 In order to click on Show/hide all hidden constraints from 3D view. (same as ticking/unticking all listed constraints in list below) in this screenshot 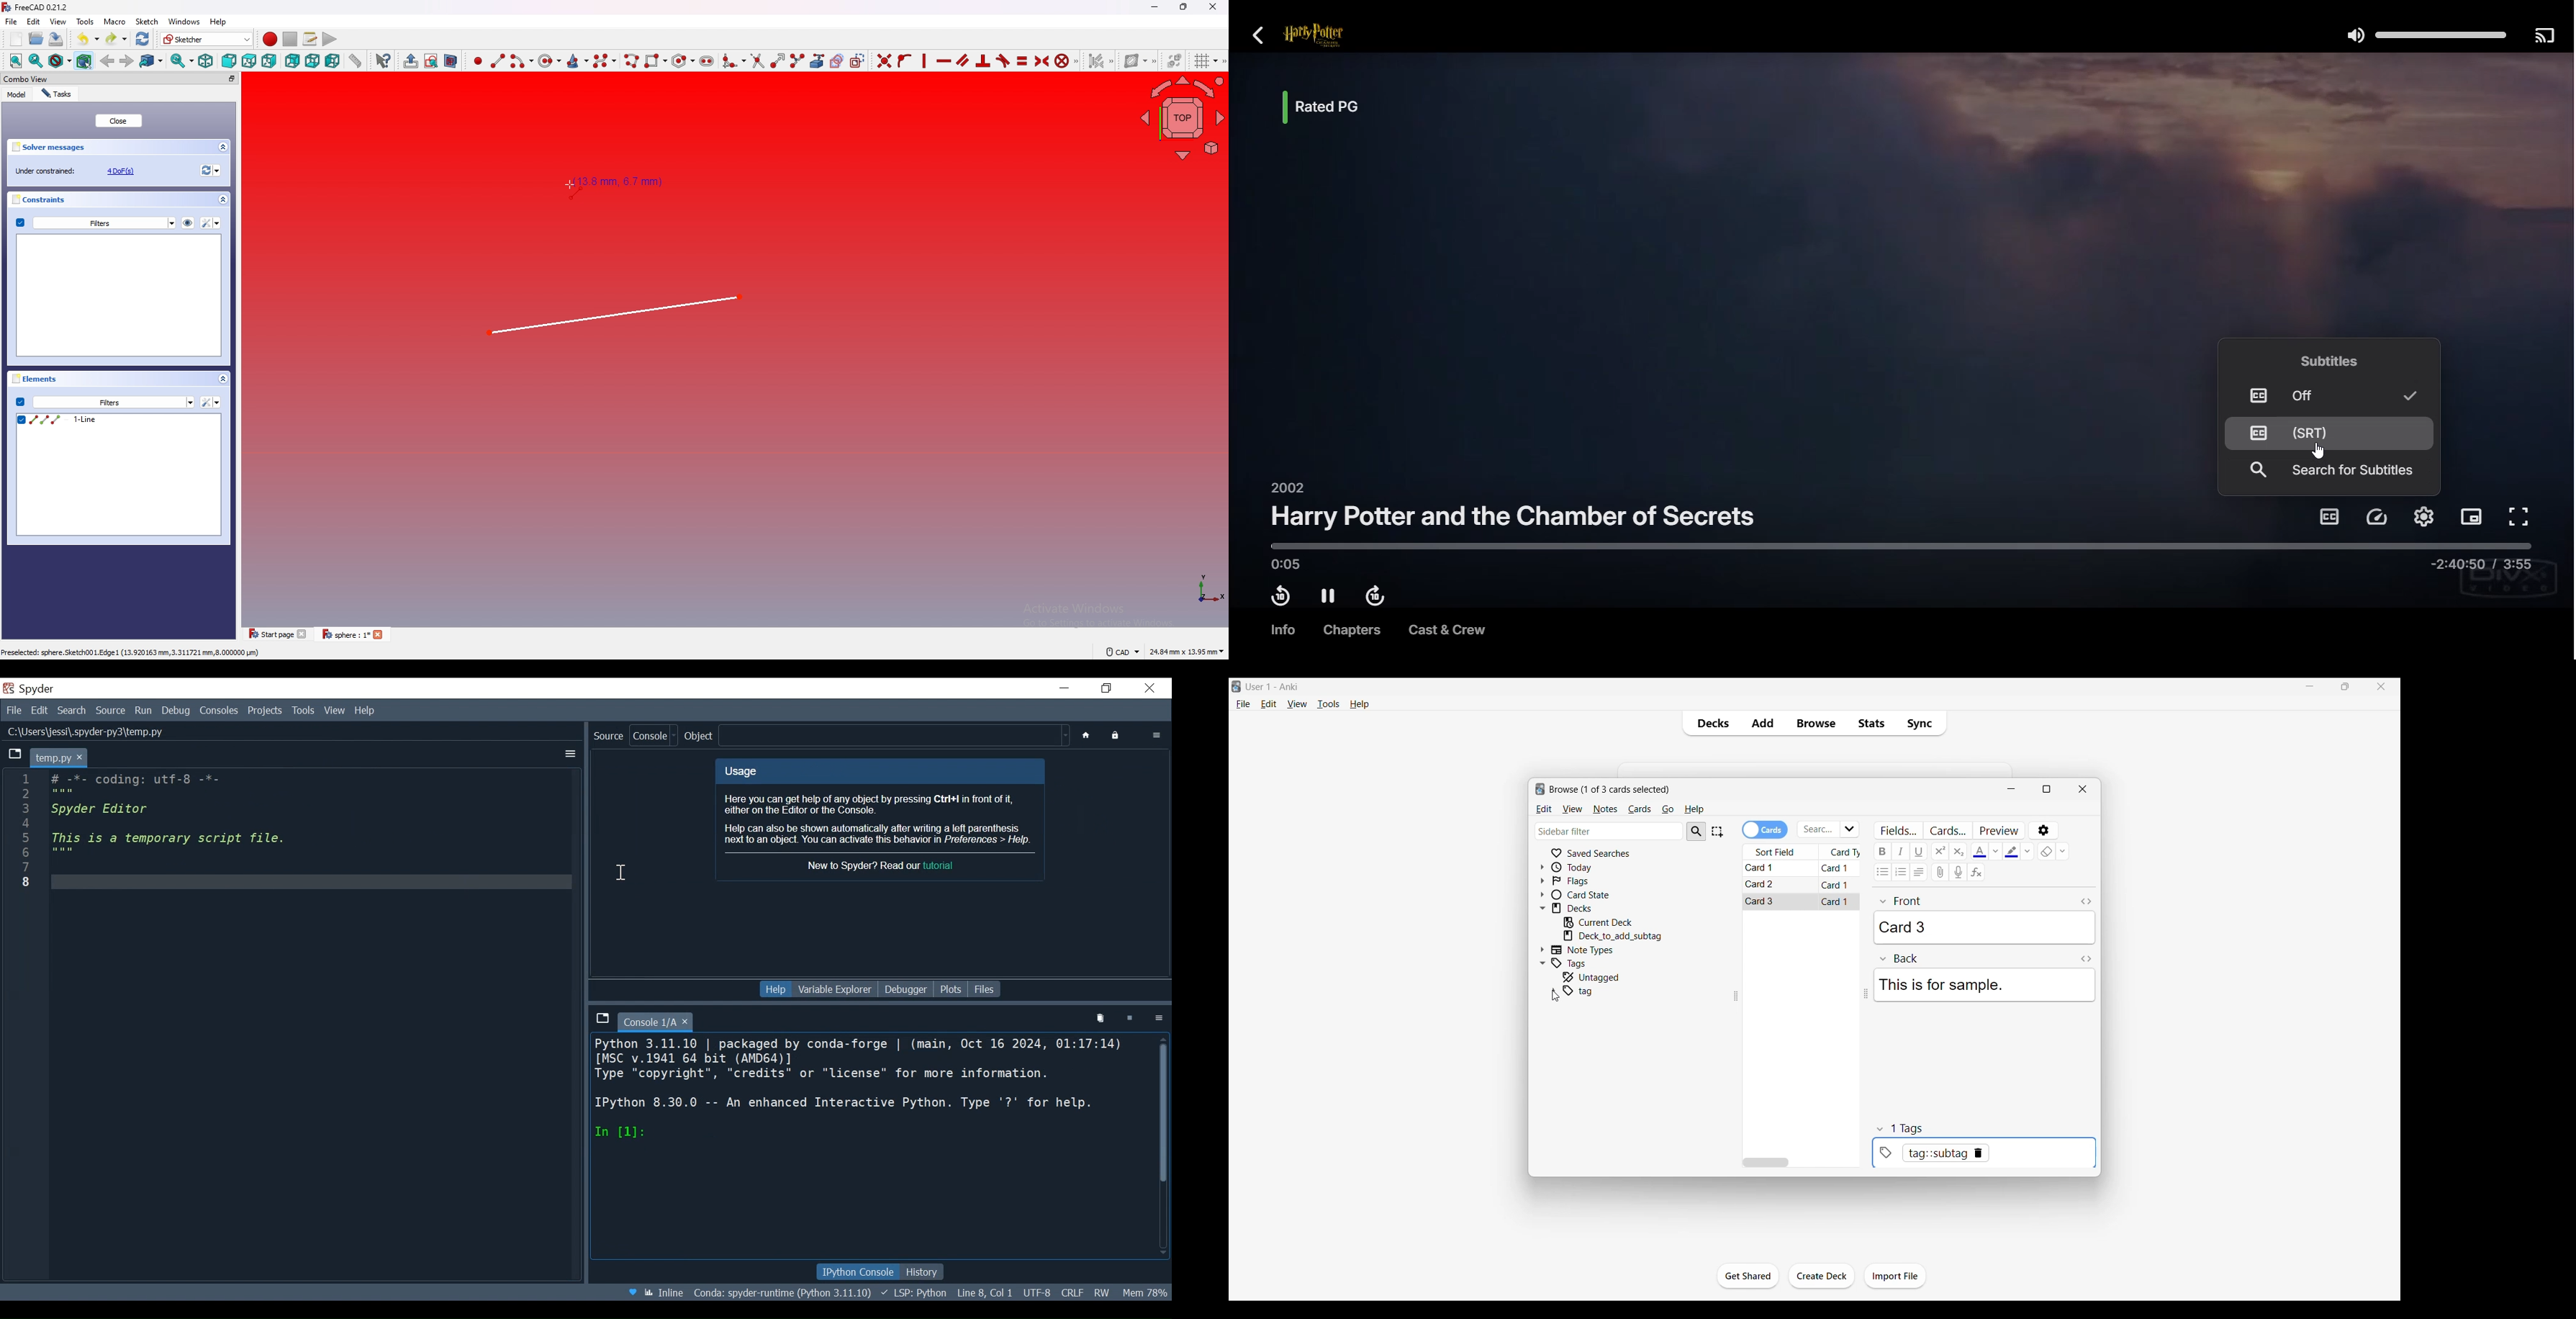, I will do `click(188, 222)`.